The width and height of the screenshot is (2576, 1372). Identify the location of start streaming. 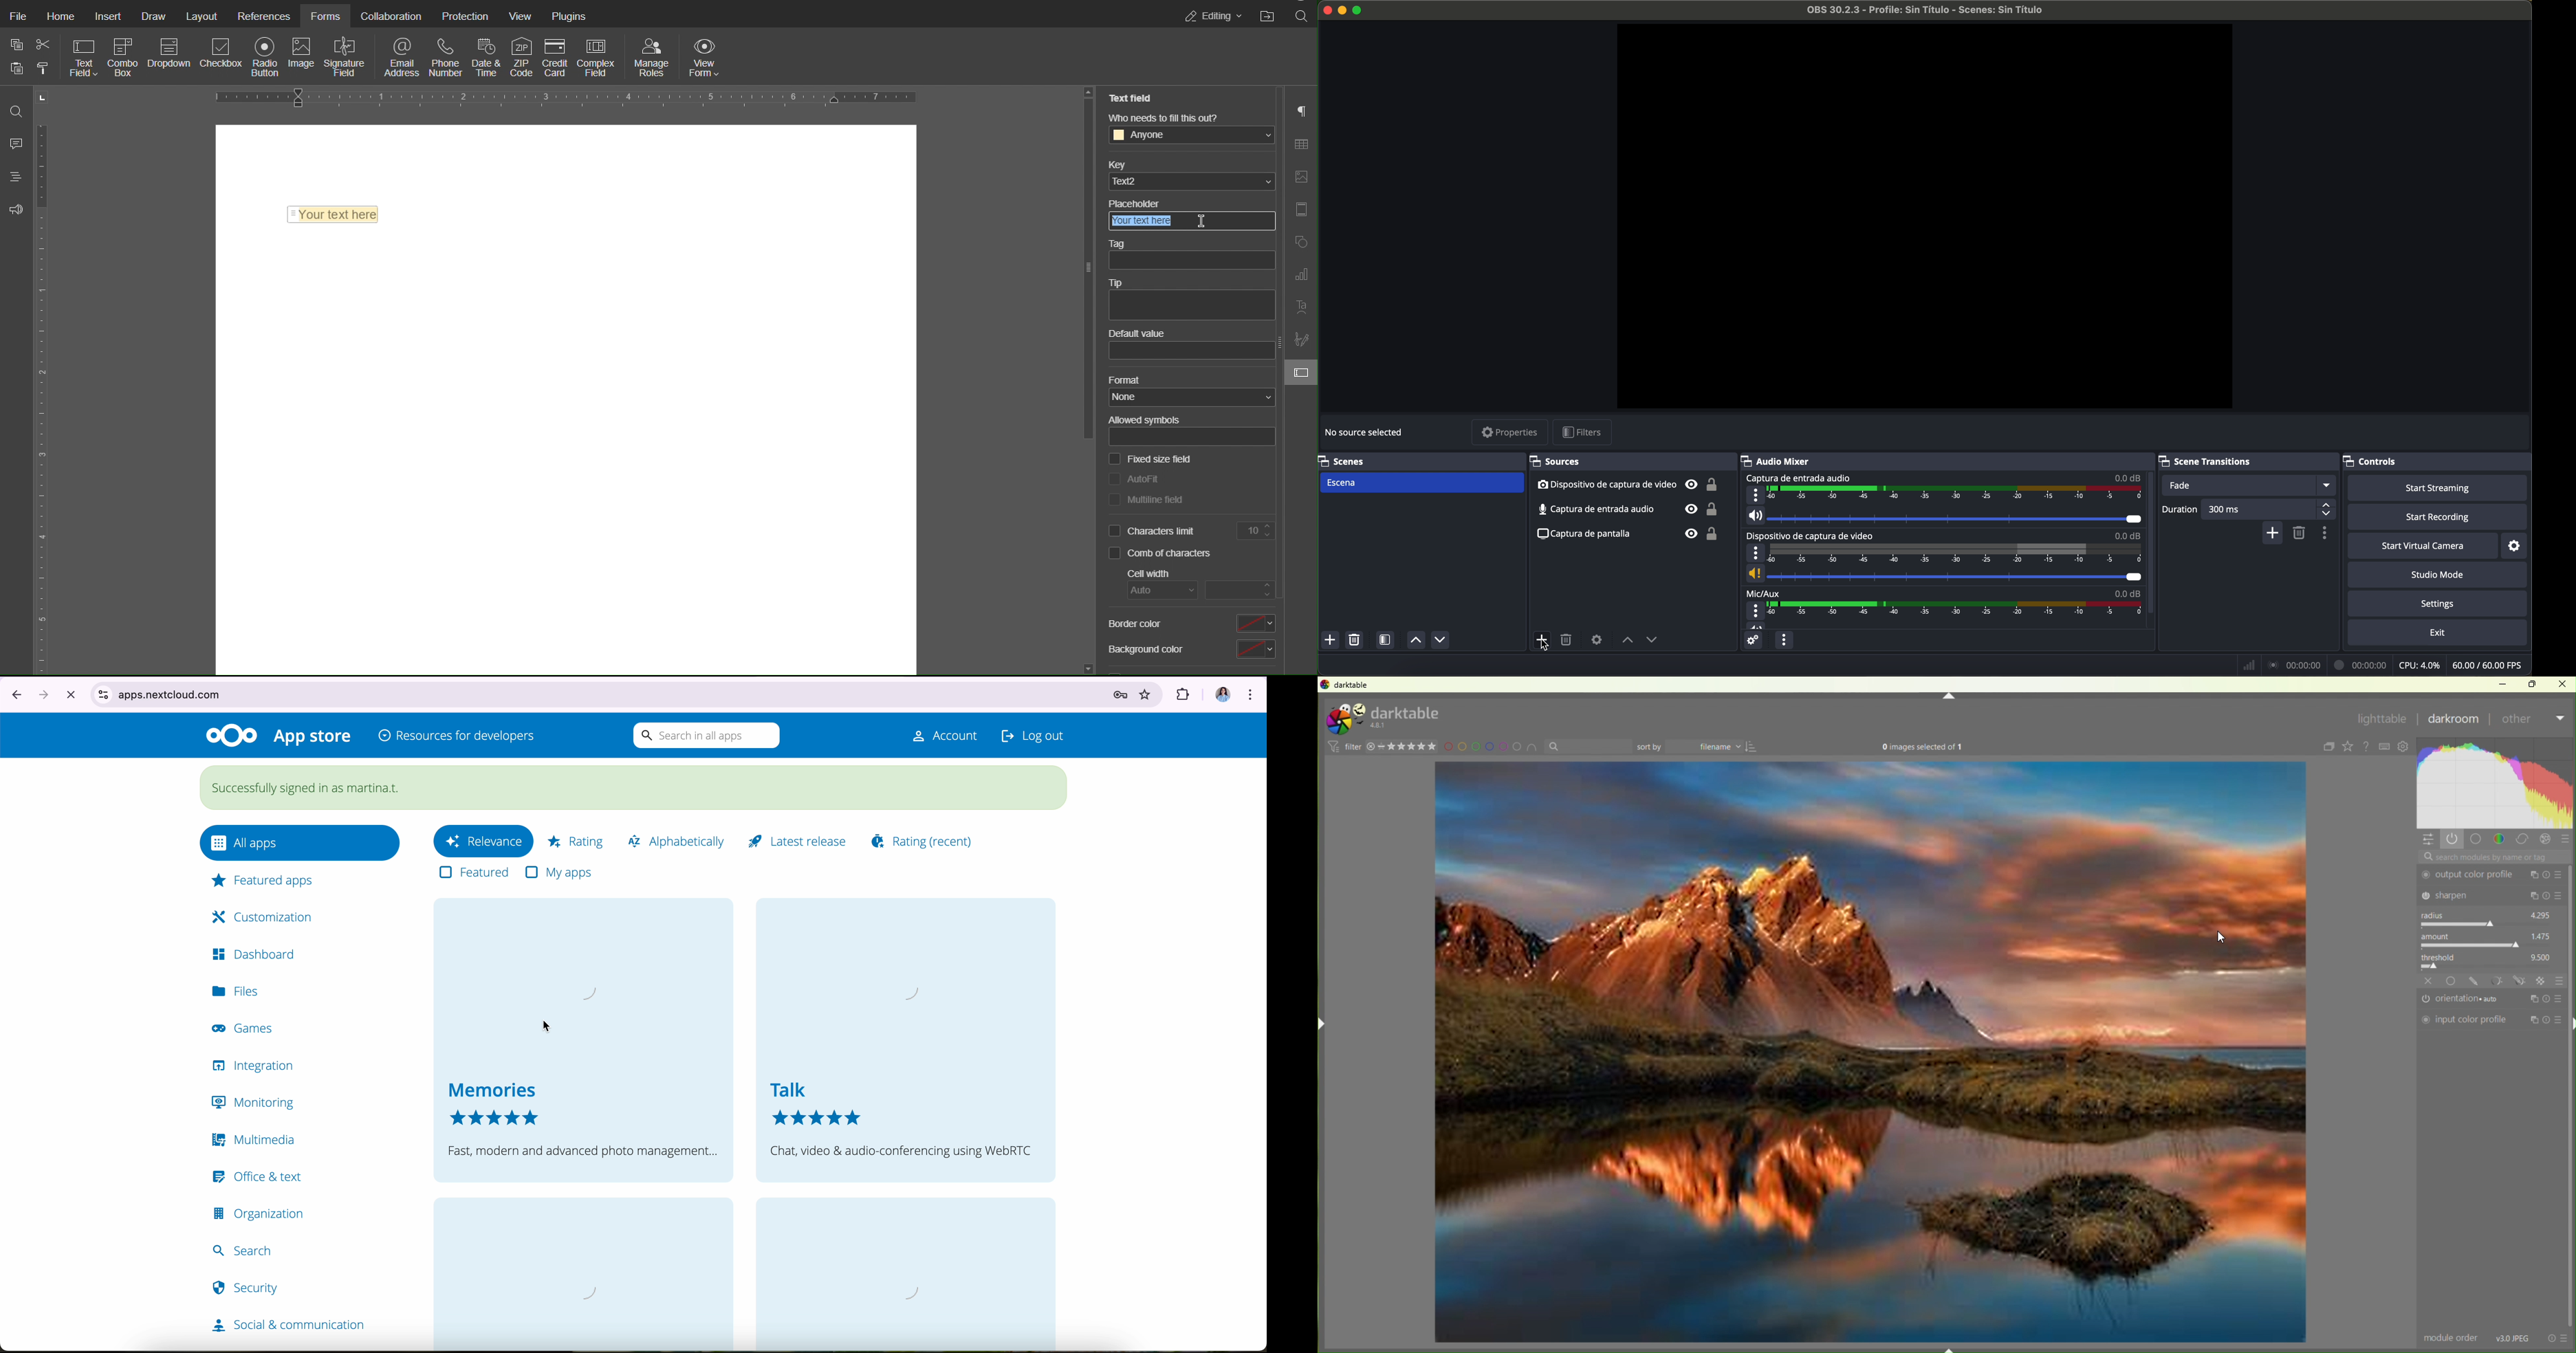
(2434, 487).